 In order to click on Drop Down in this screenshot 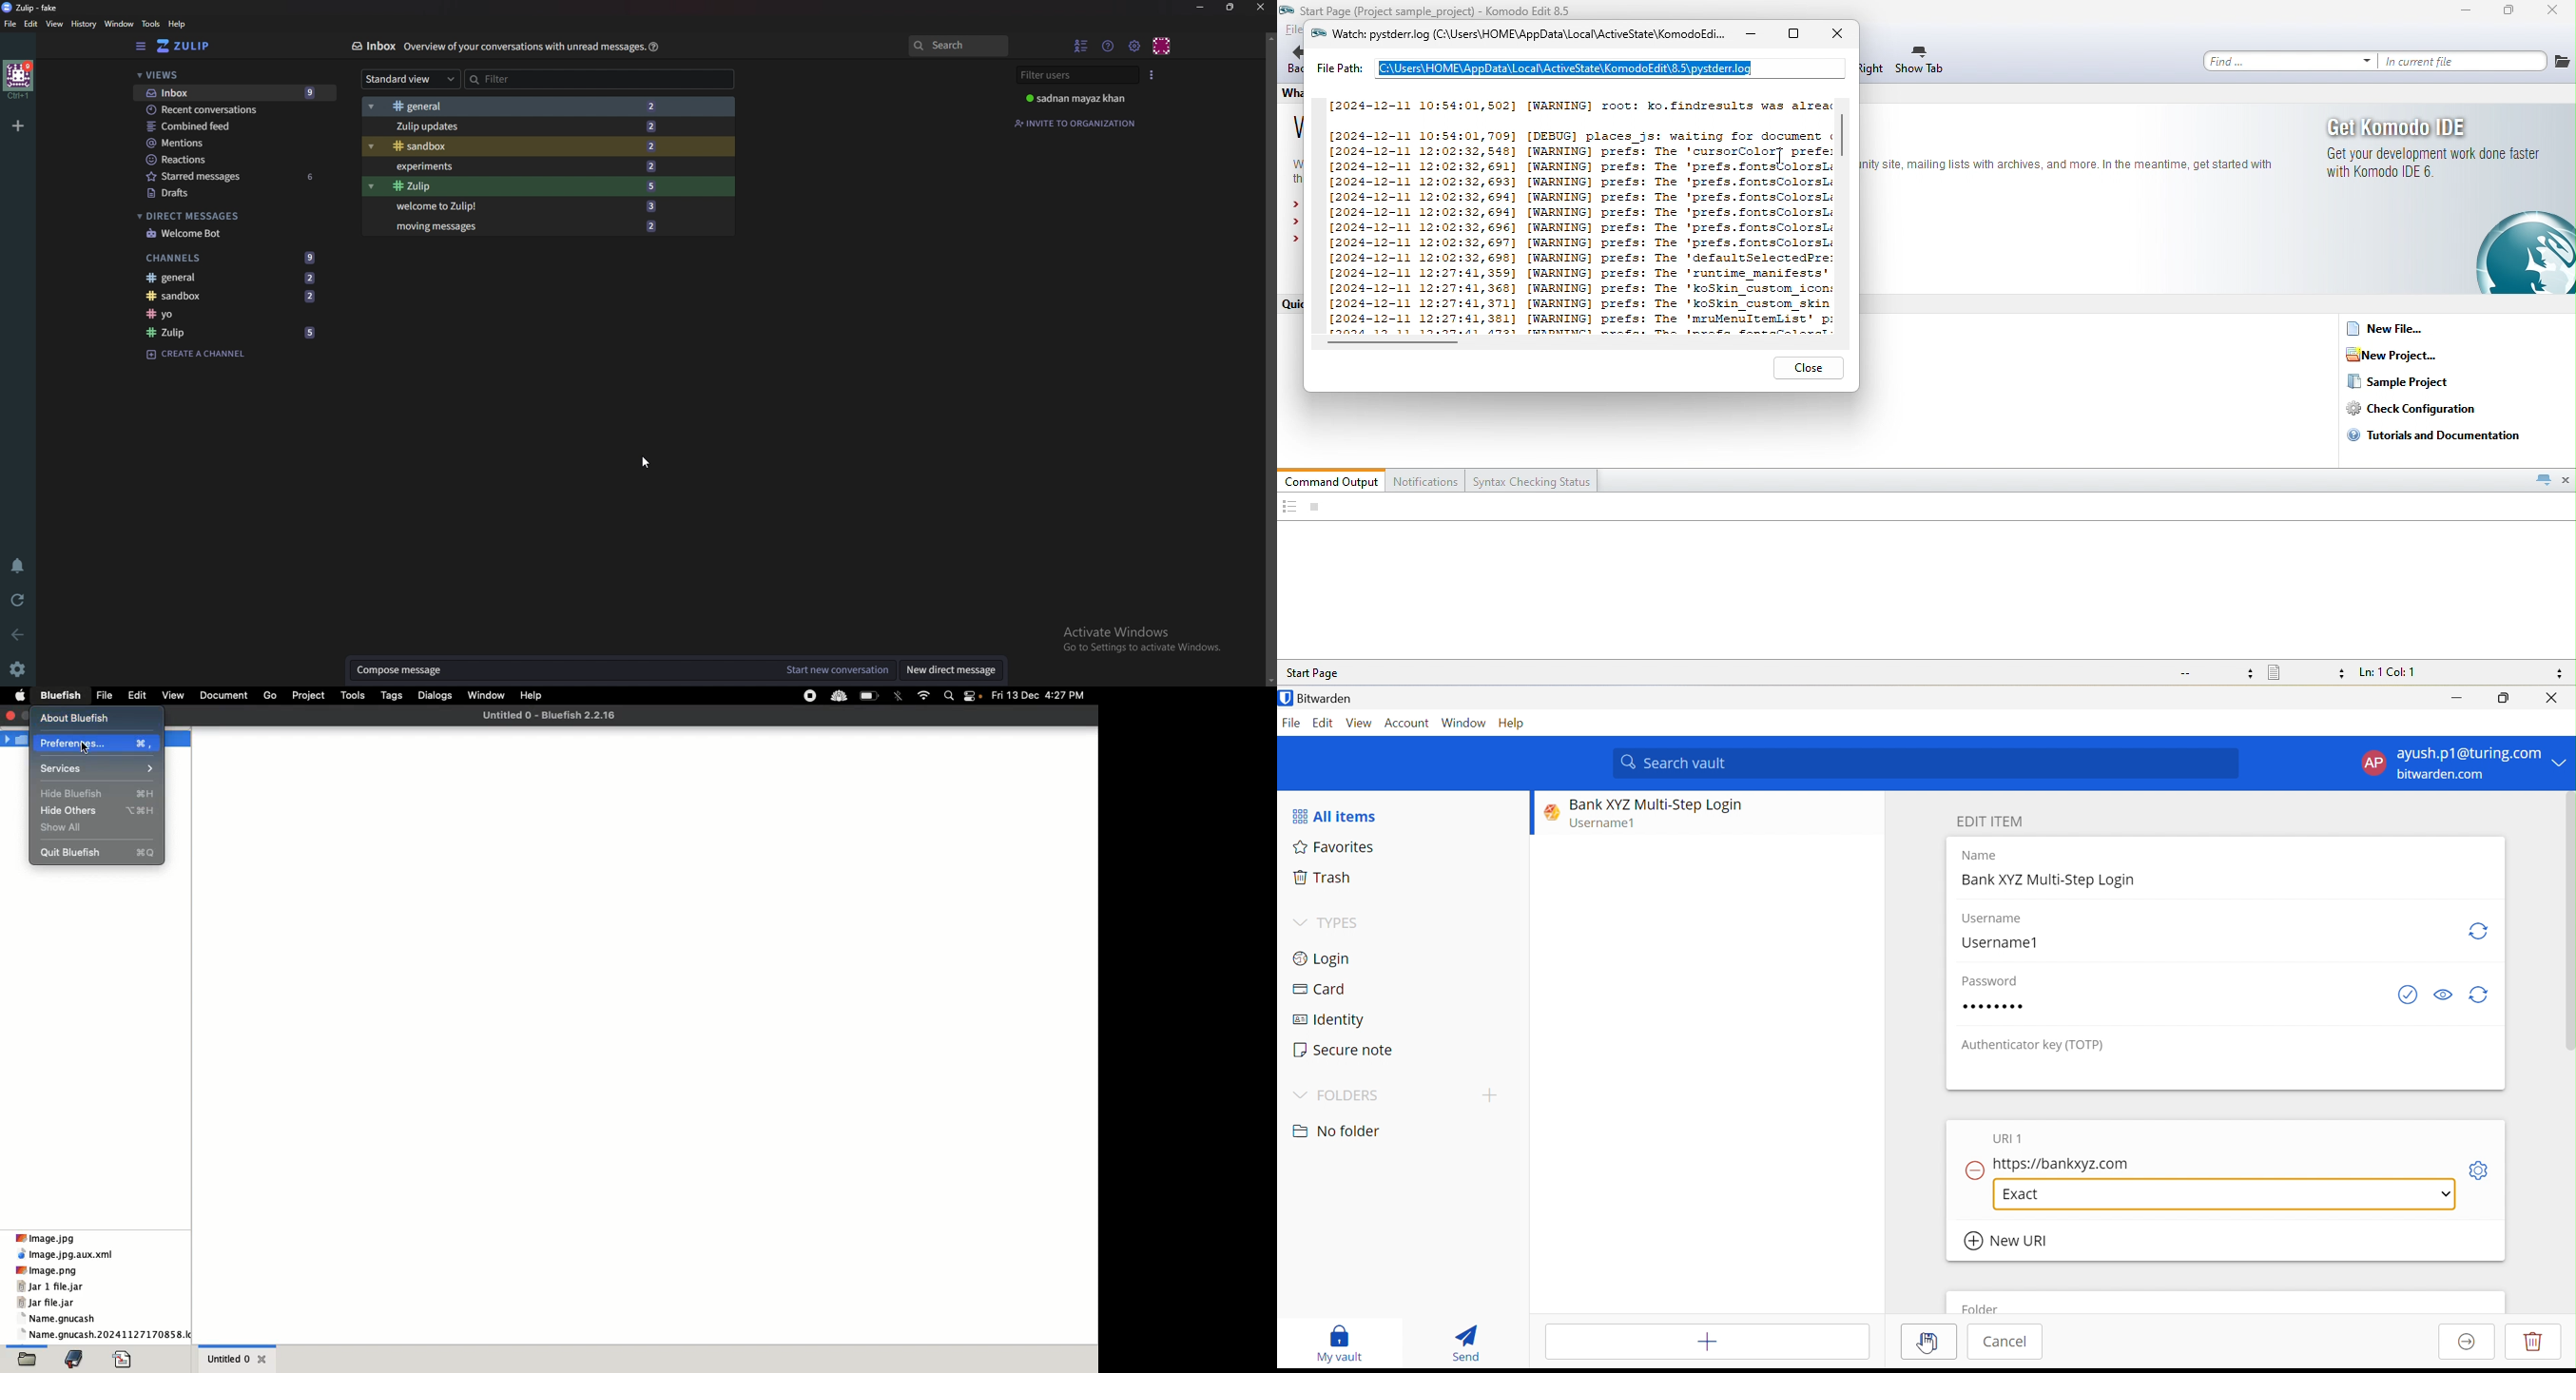, I will do `click(1299, 1096)`.